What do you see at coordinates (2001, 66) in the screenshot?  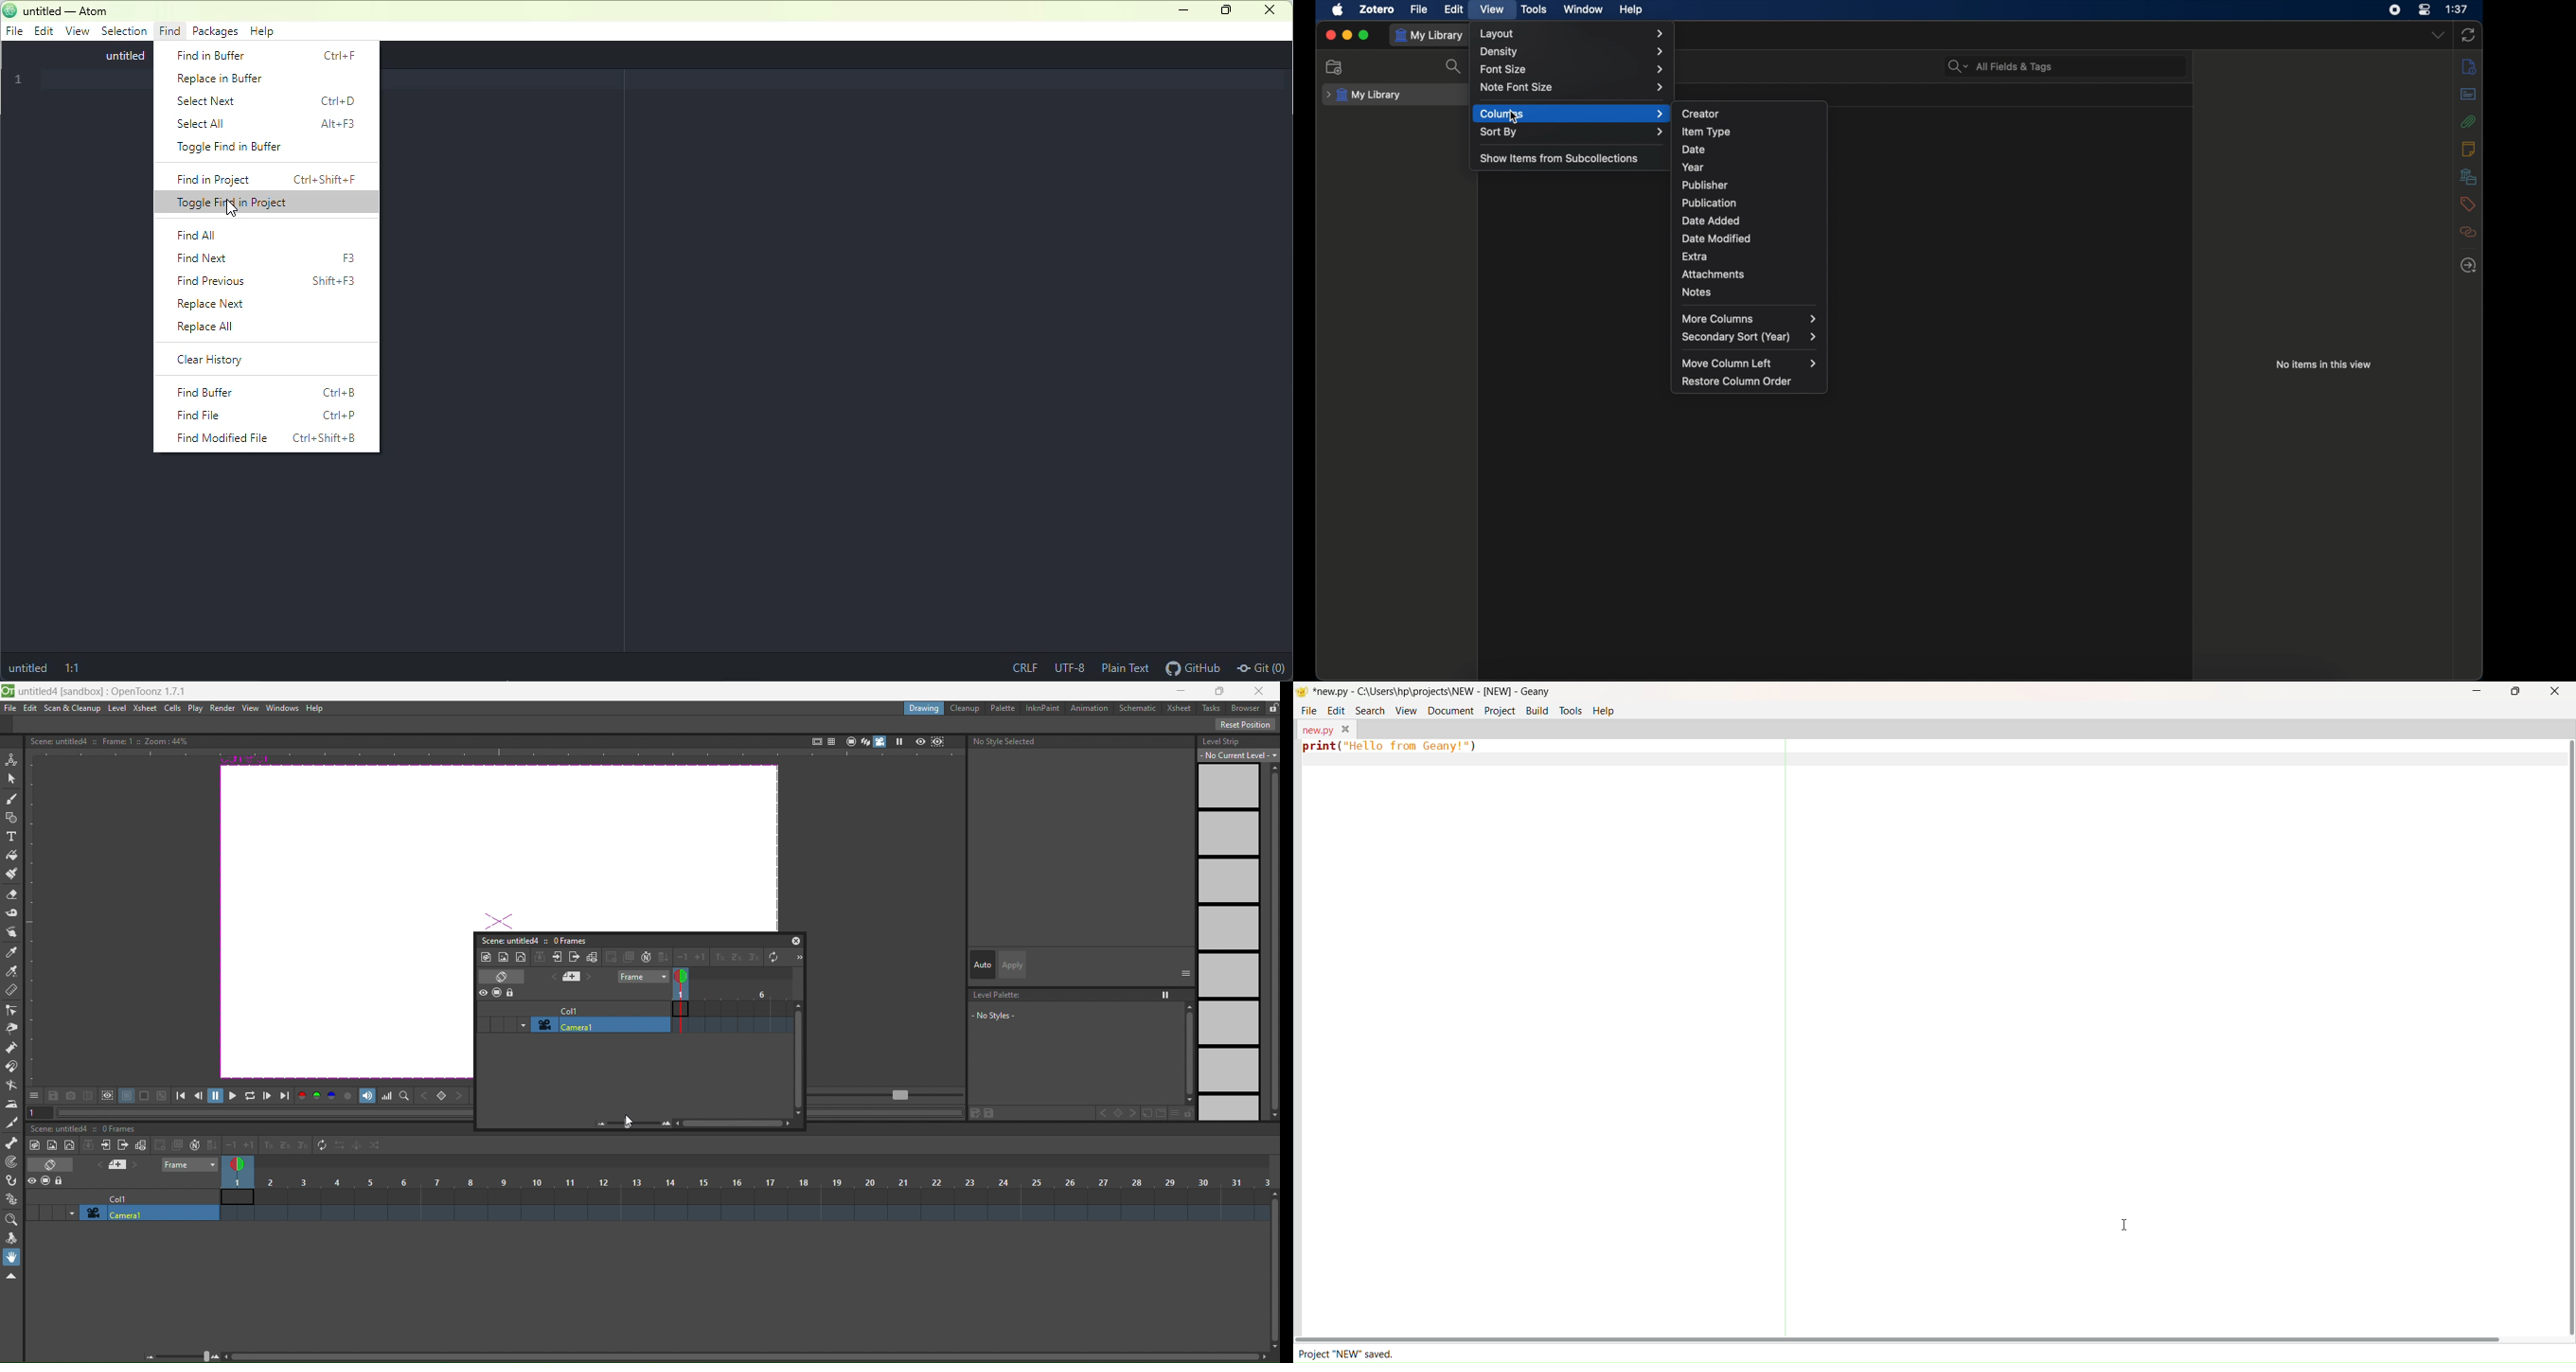 I see `search bar` at bounding box center [2001, 66].